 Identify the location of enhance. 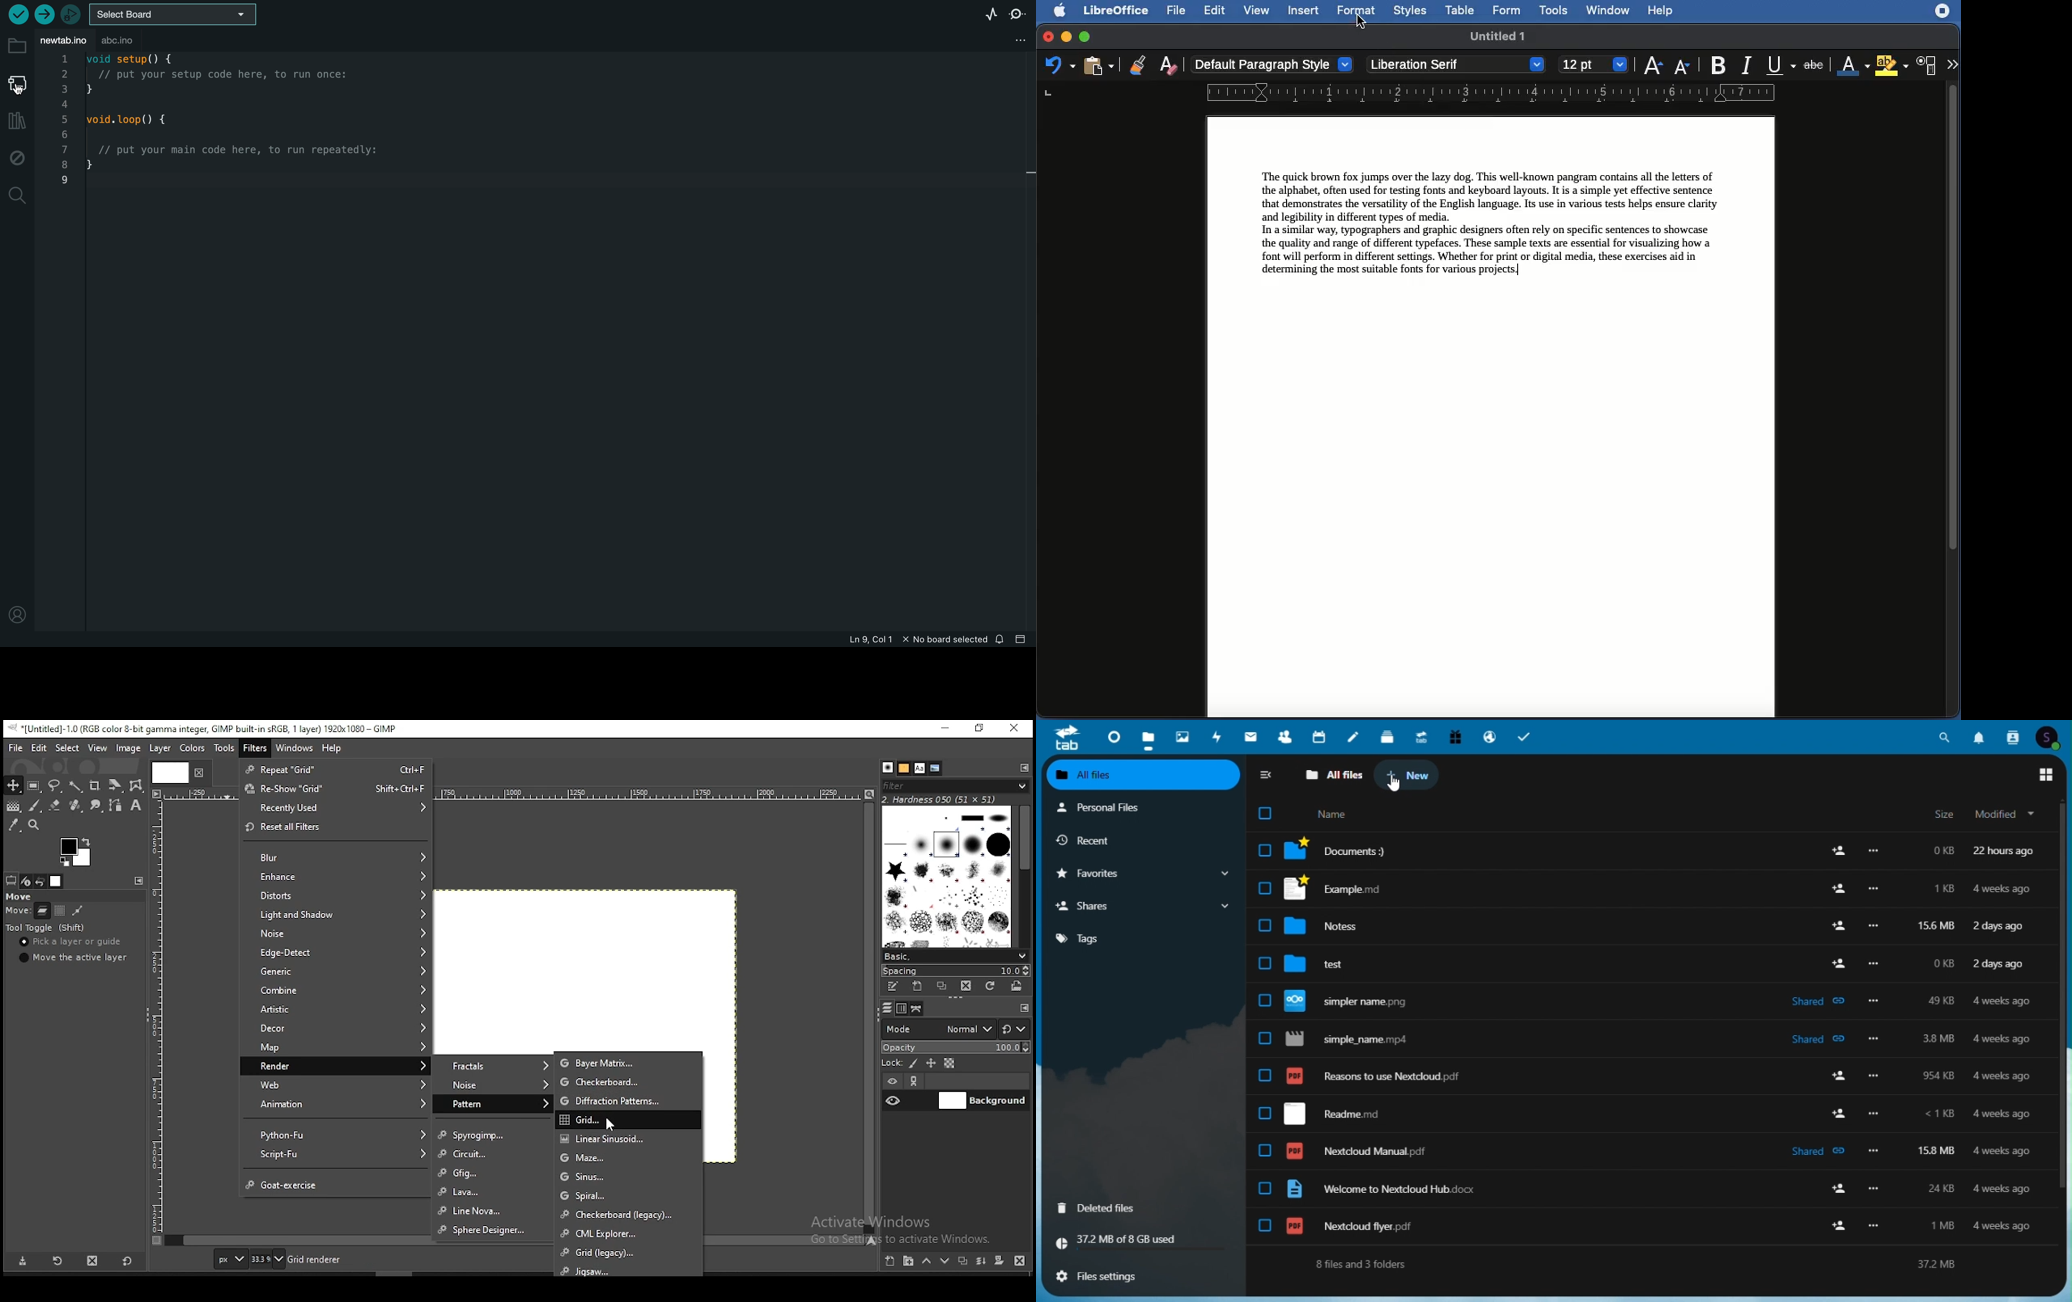
(335, 875).